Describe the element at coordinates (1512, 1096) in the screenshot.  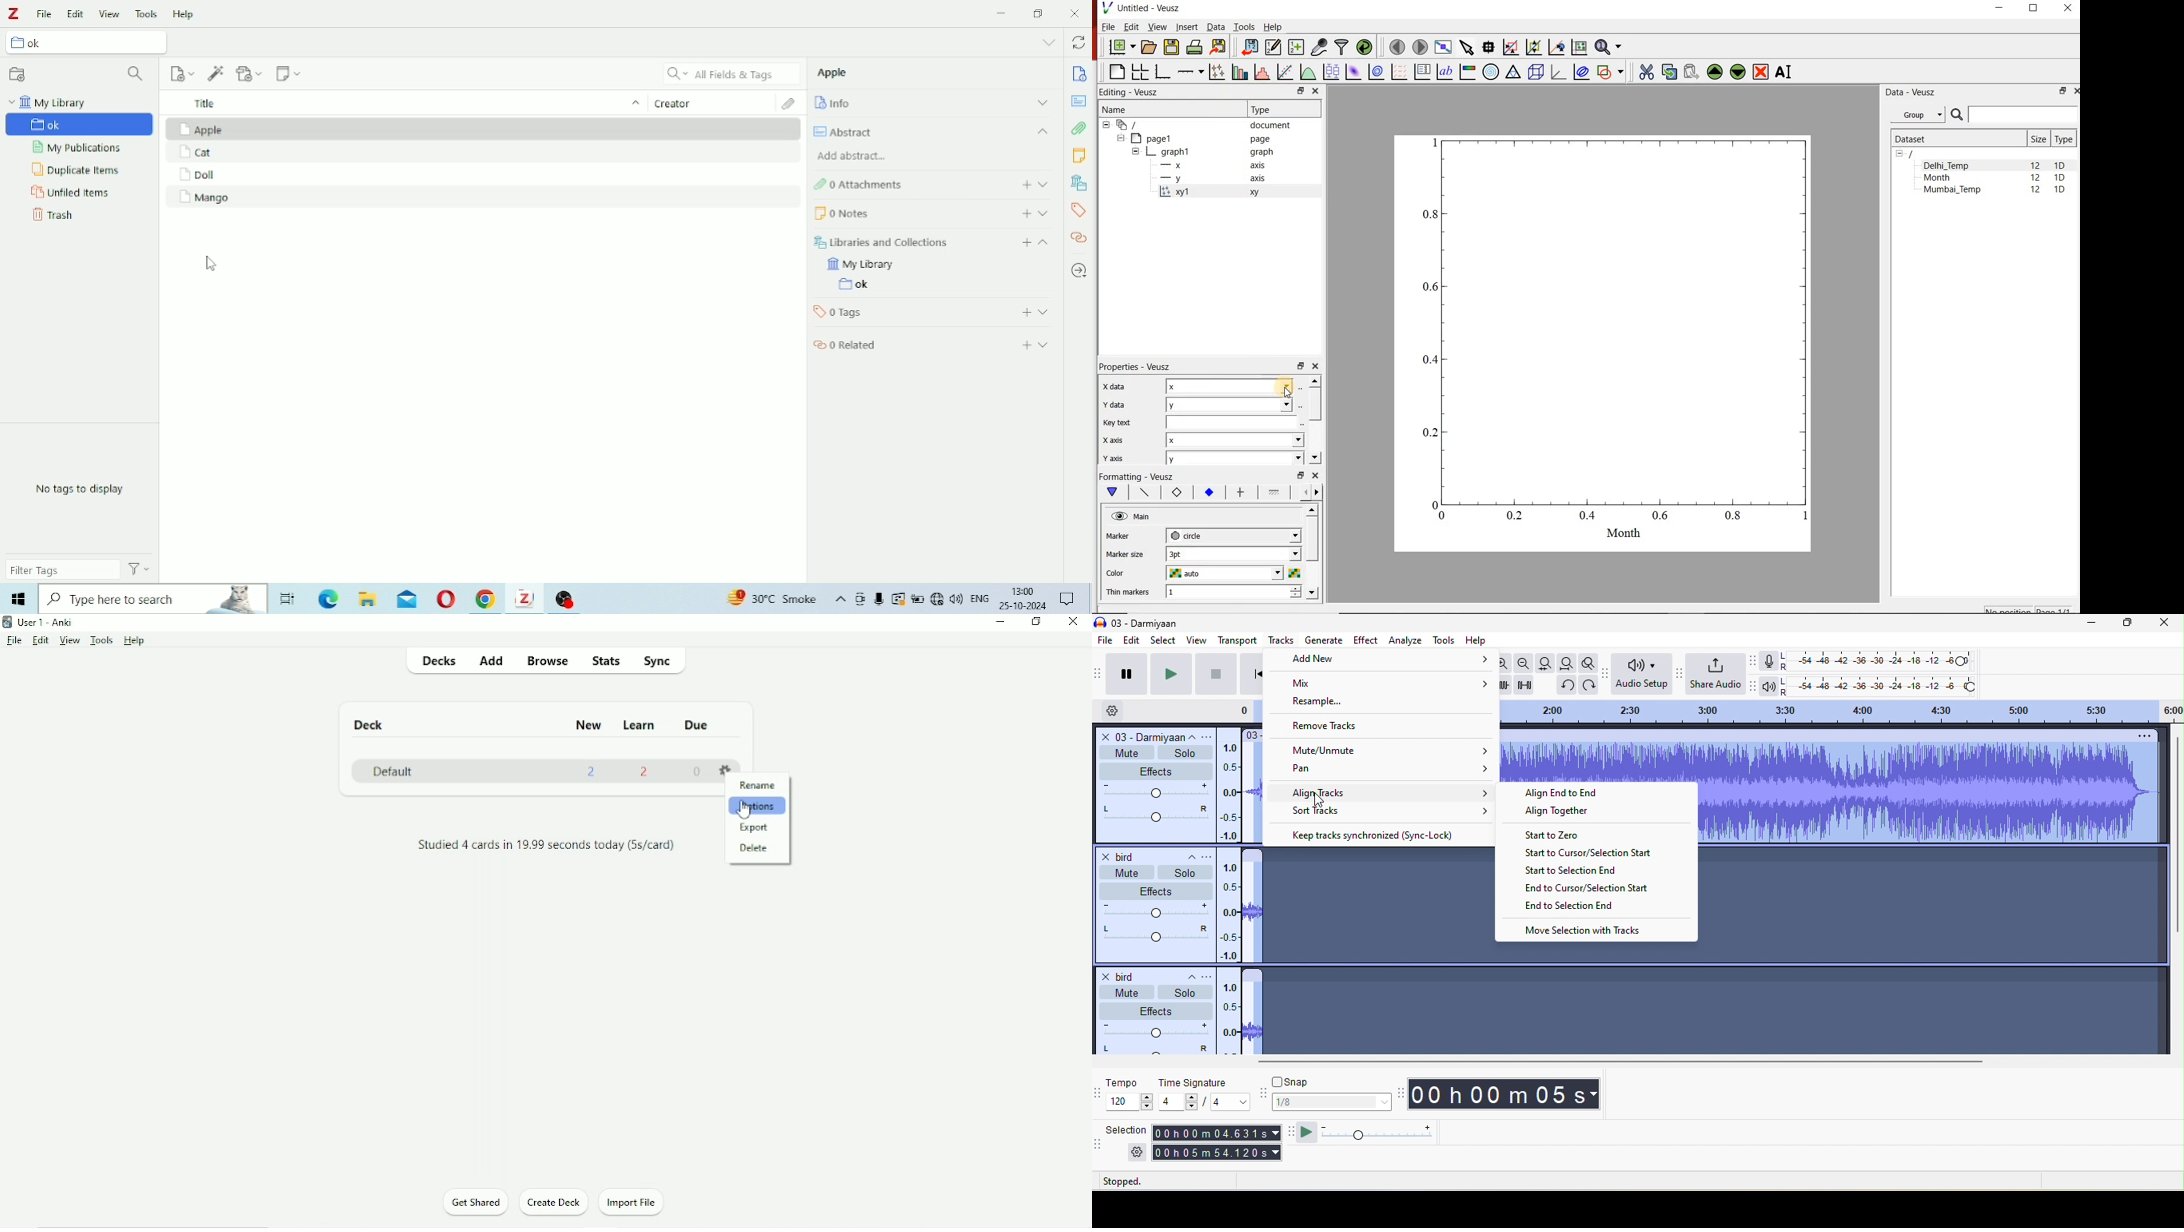
I see `00 h 00 m 05 s` at that location.